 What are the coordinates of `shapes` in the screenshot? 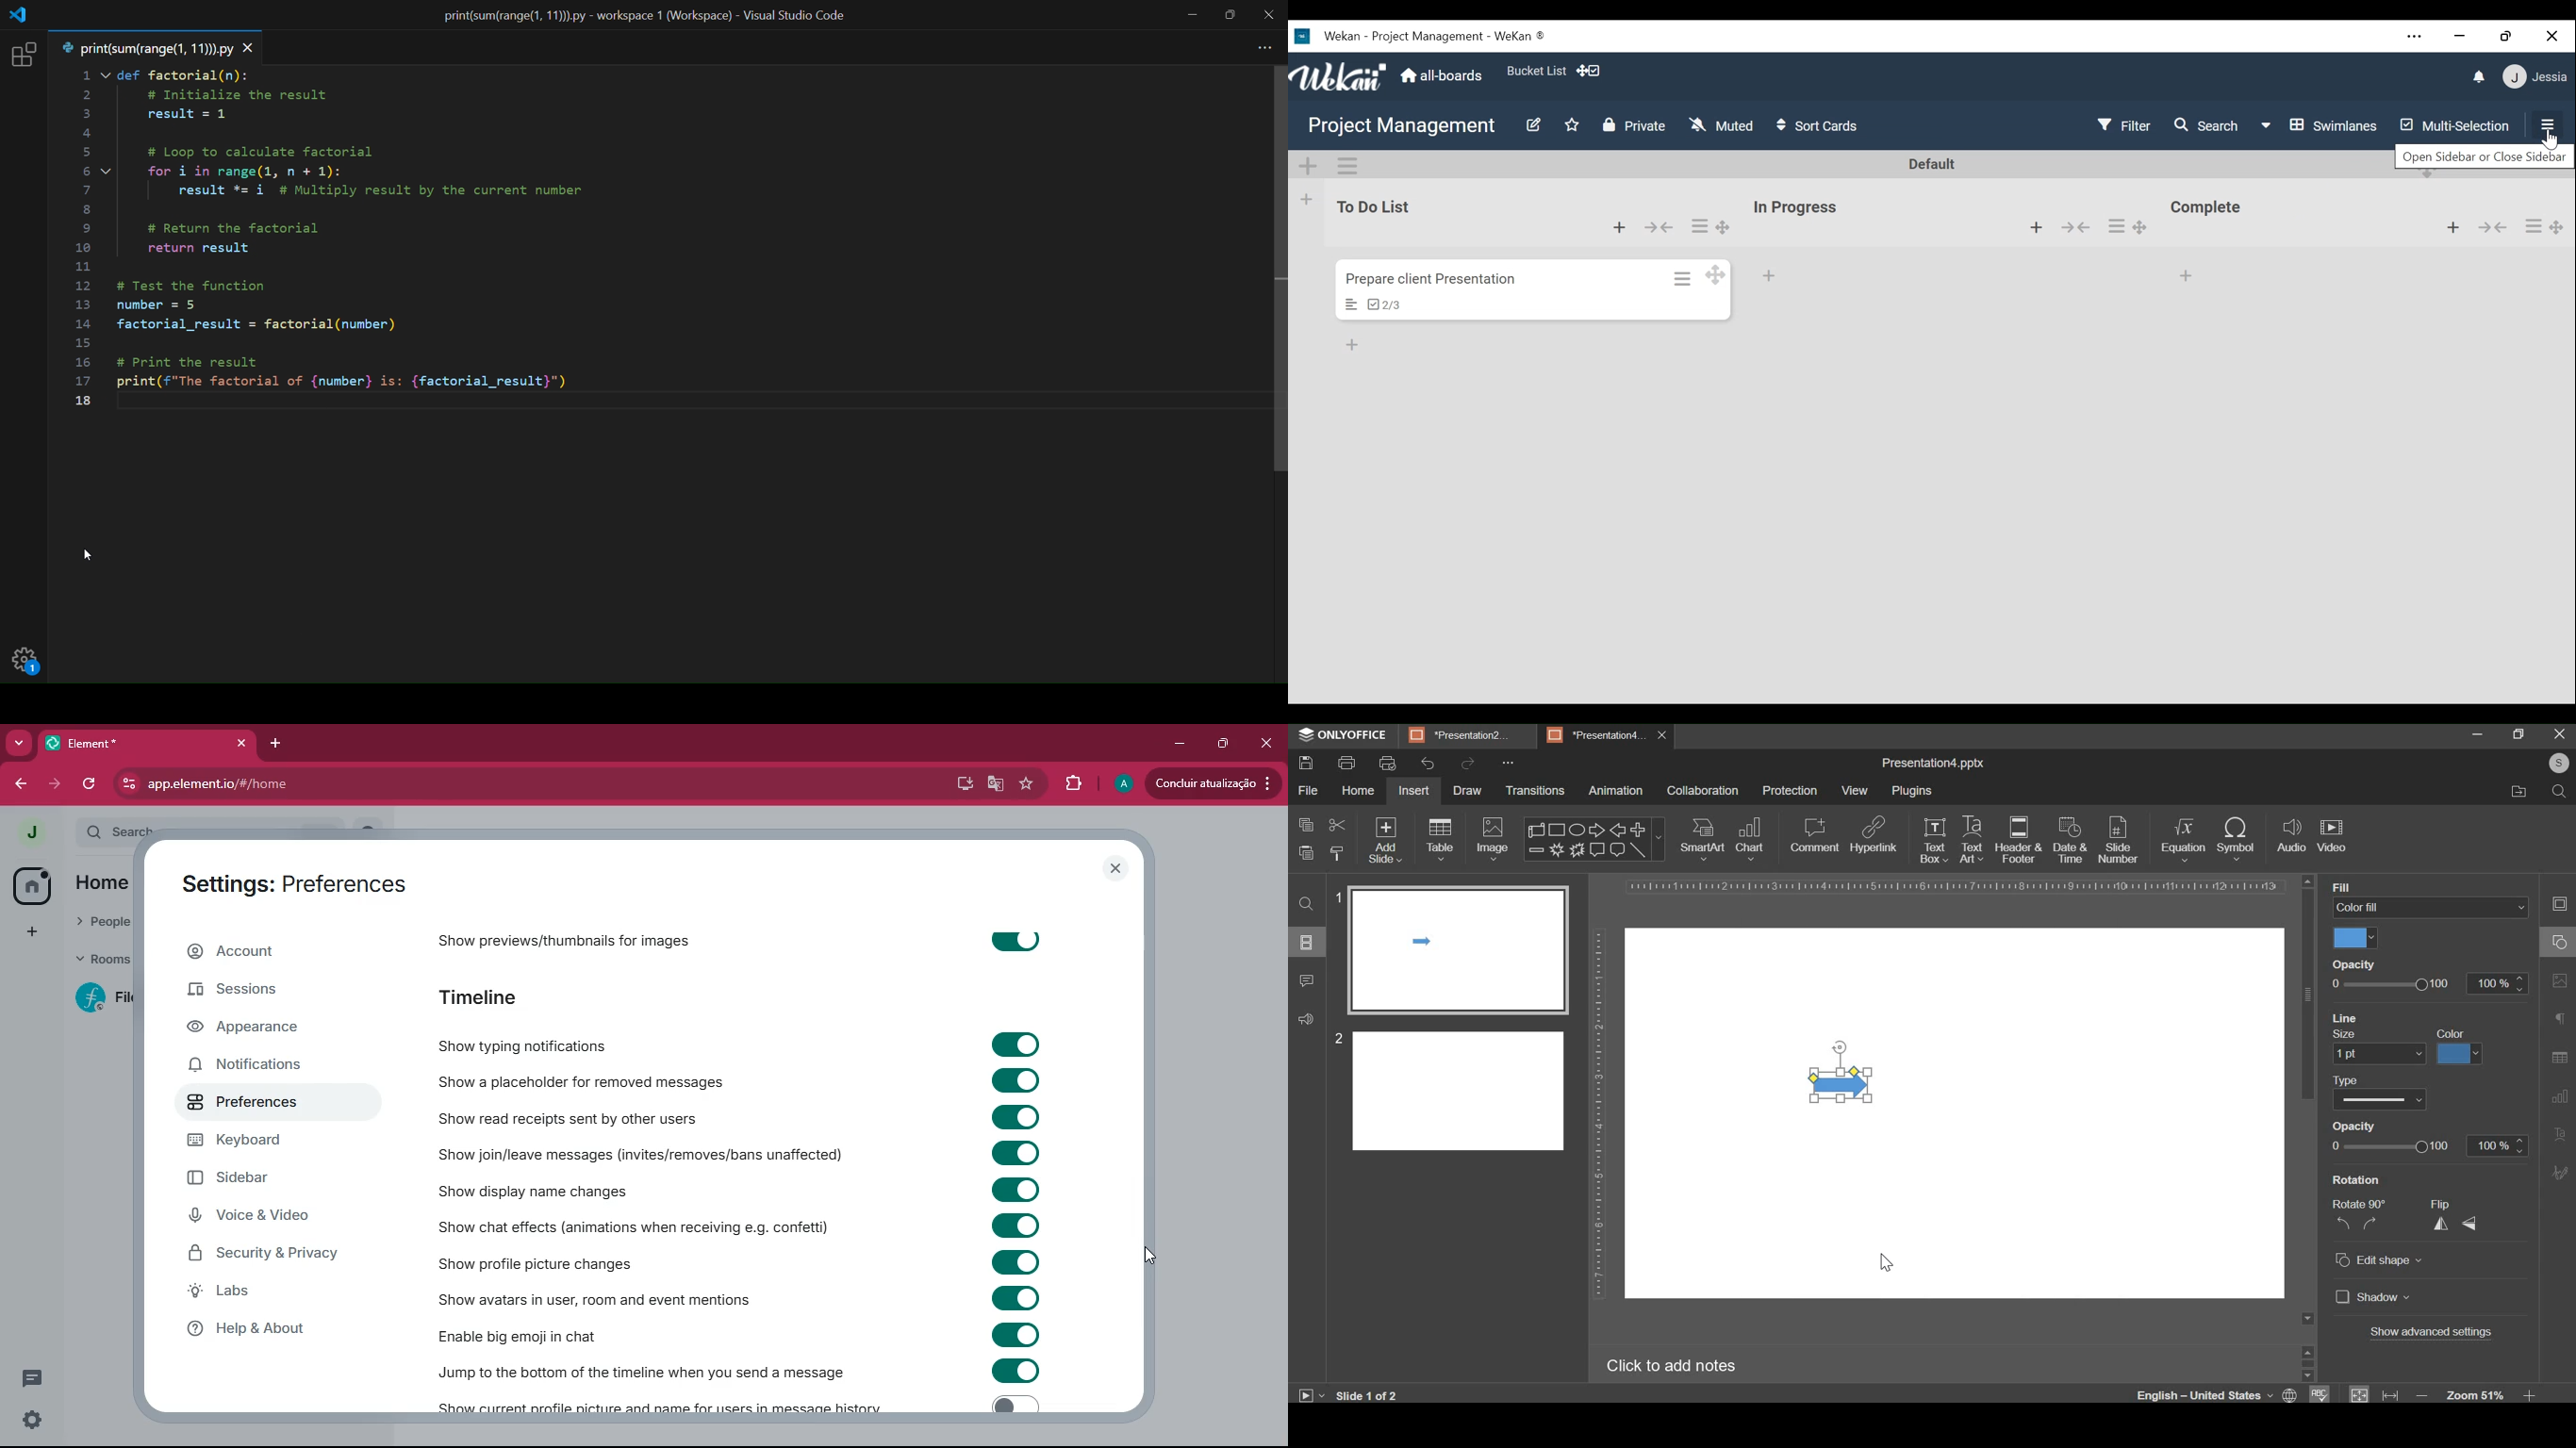 It's located at (1594, 838).